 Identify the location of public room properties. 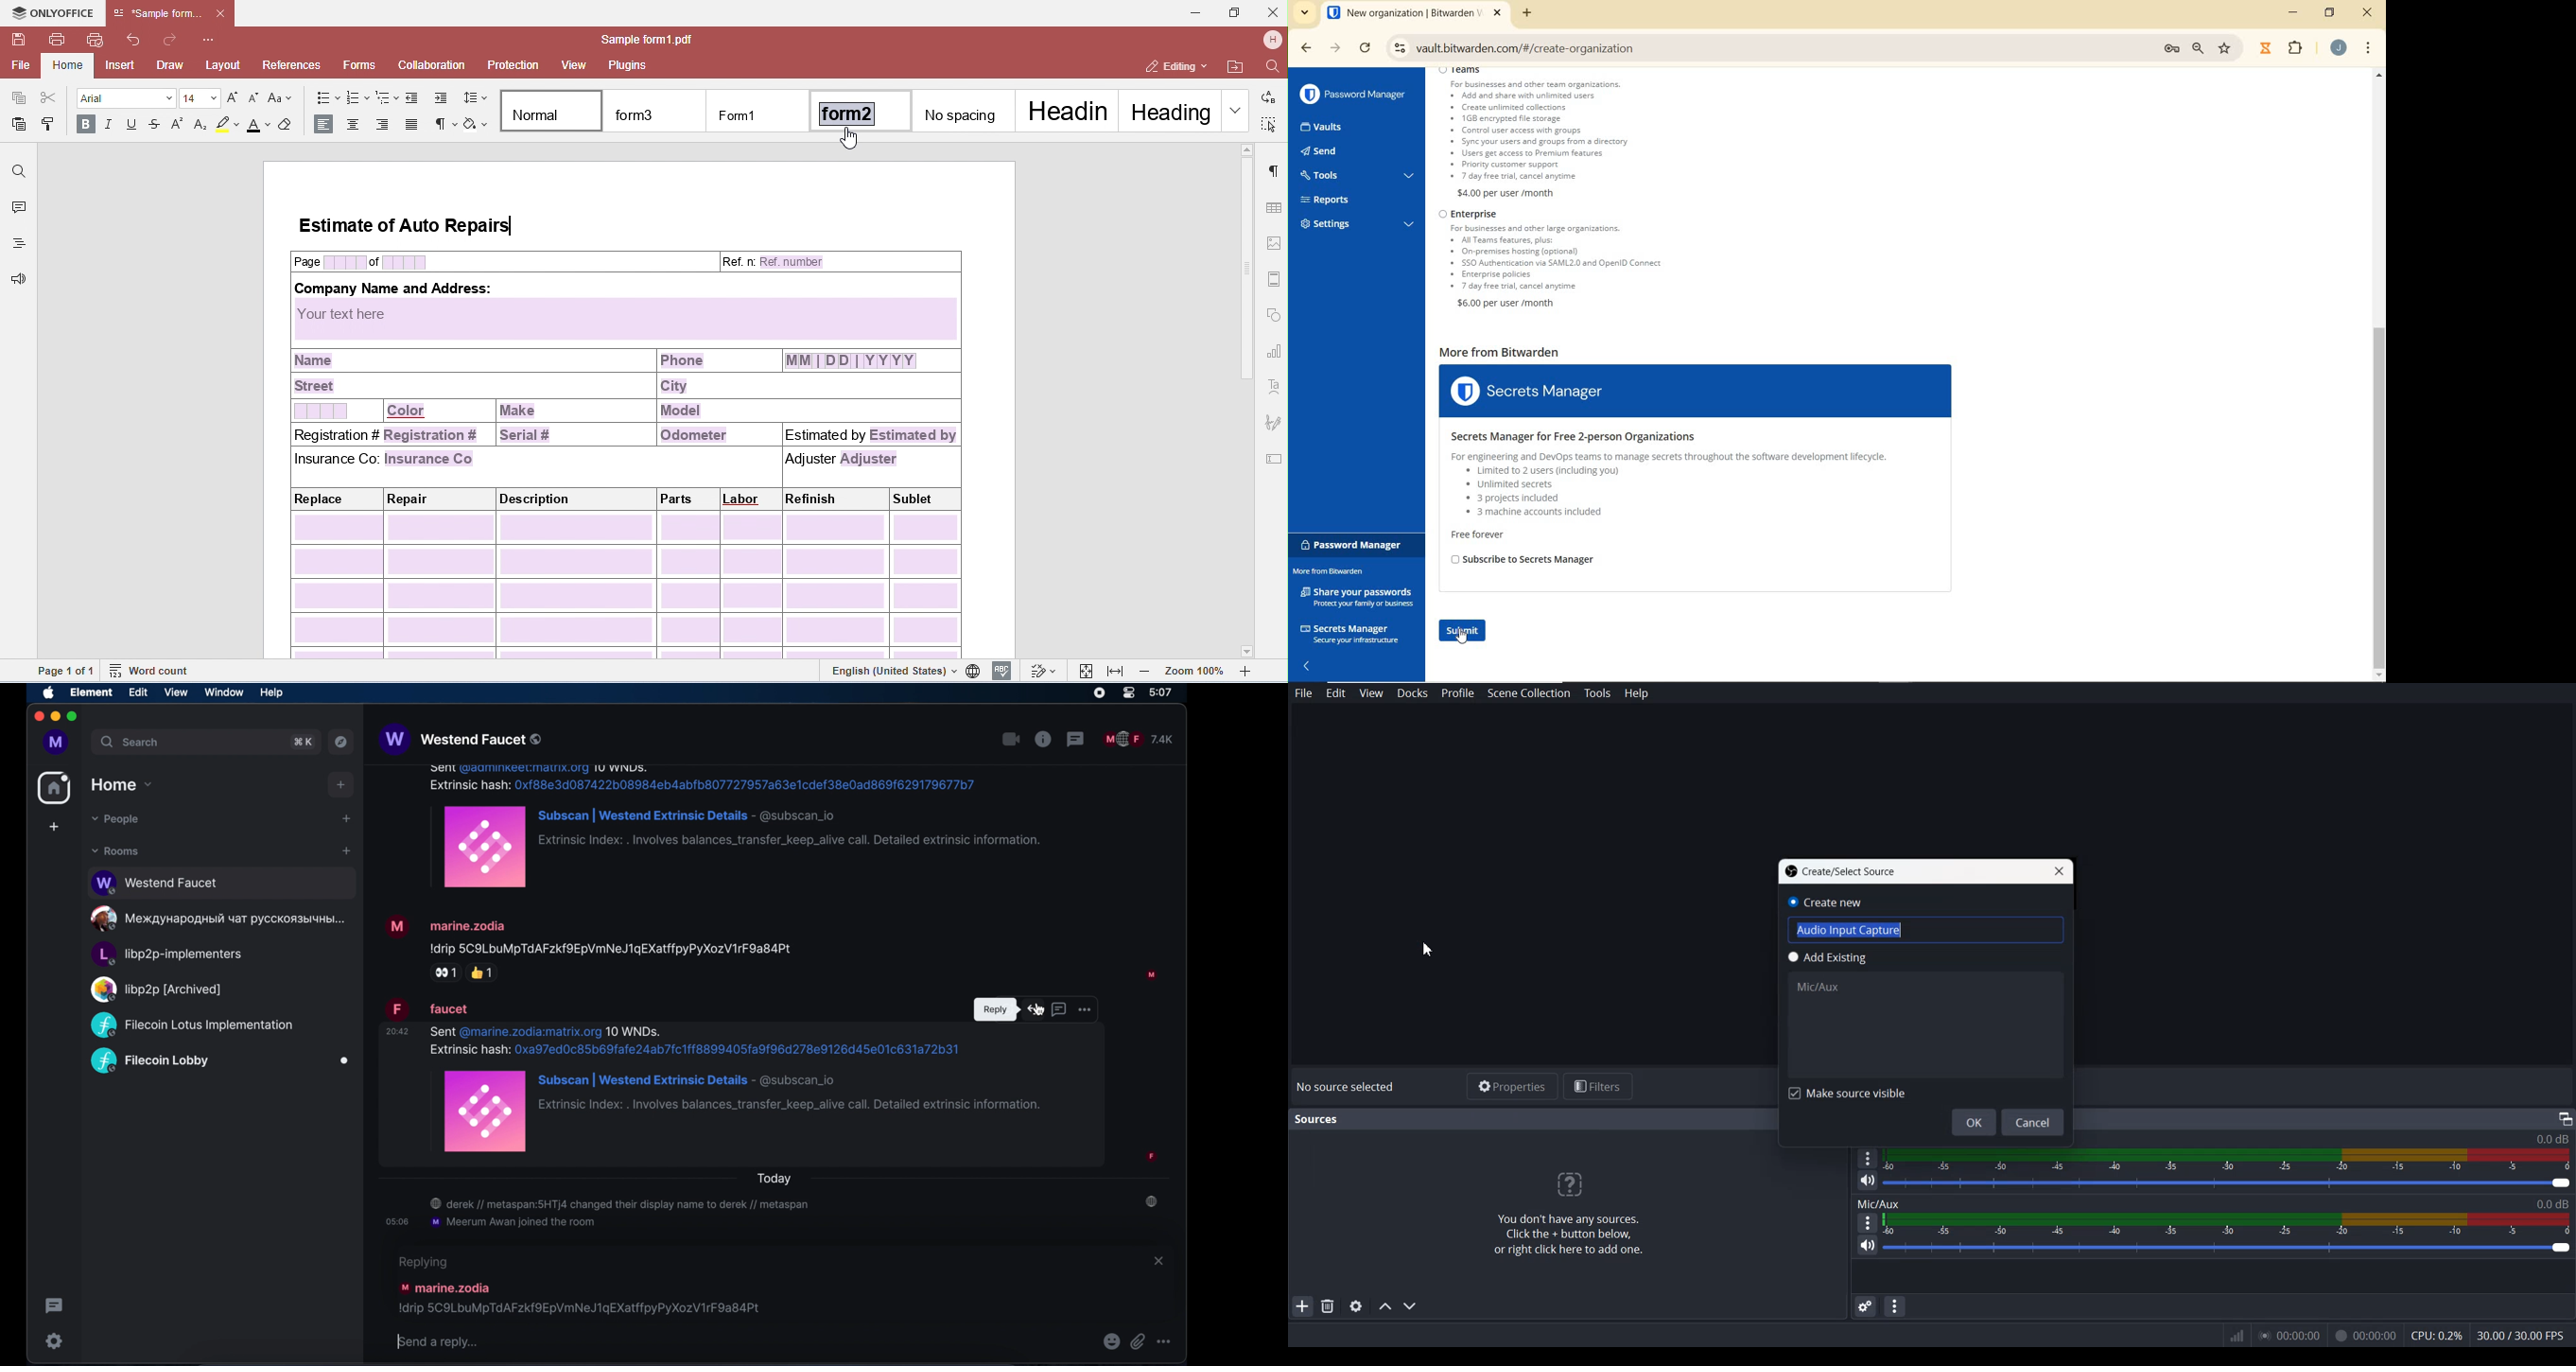
(1044, 739).